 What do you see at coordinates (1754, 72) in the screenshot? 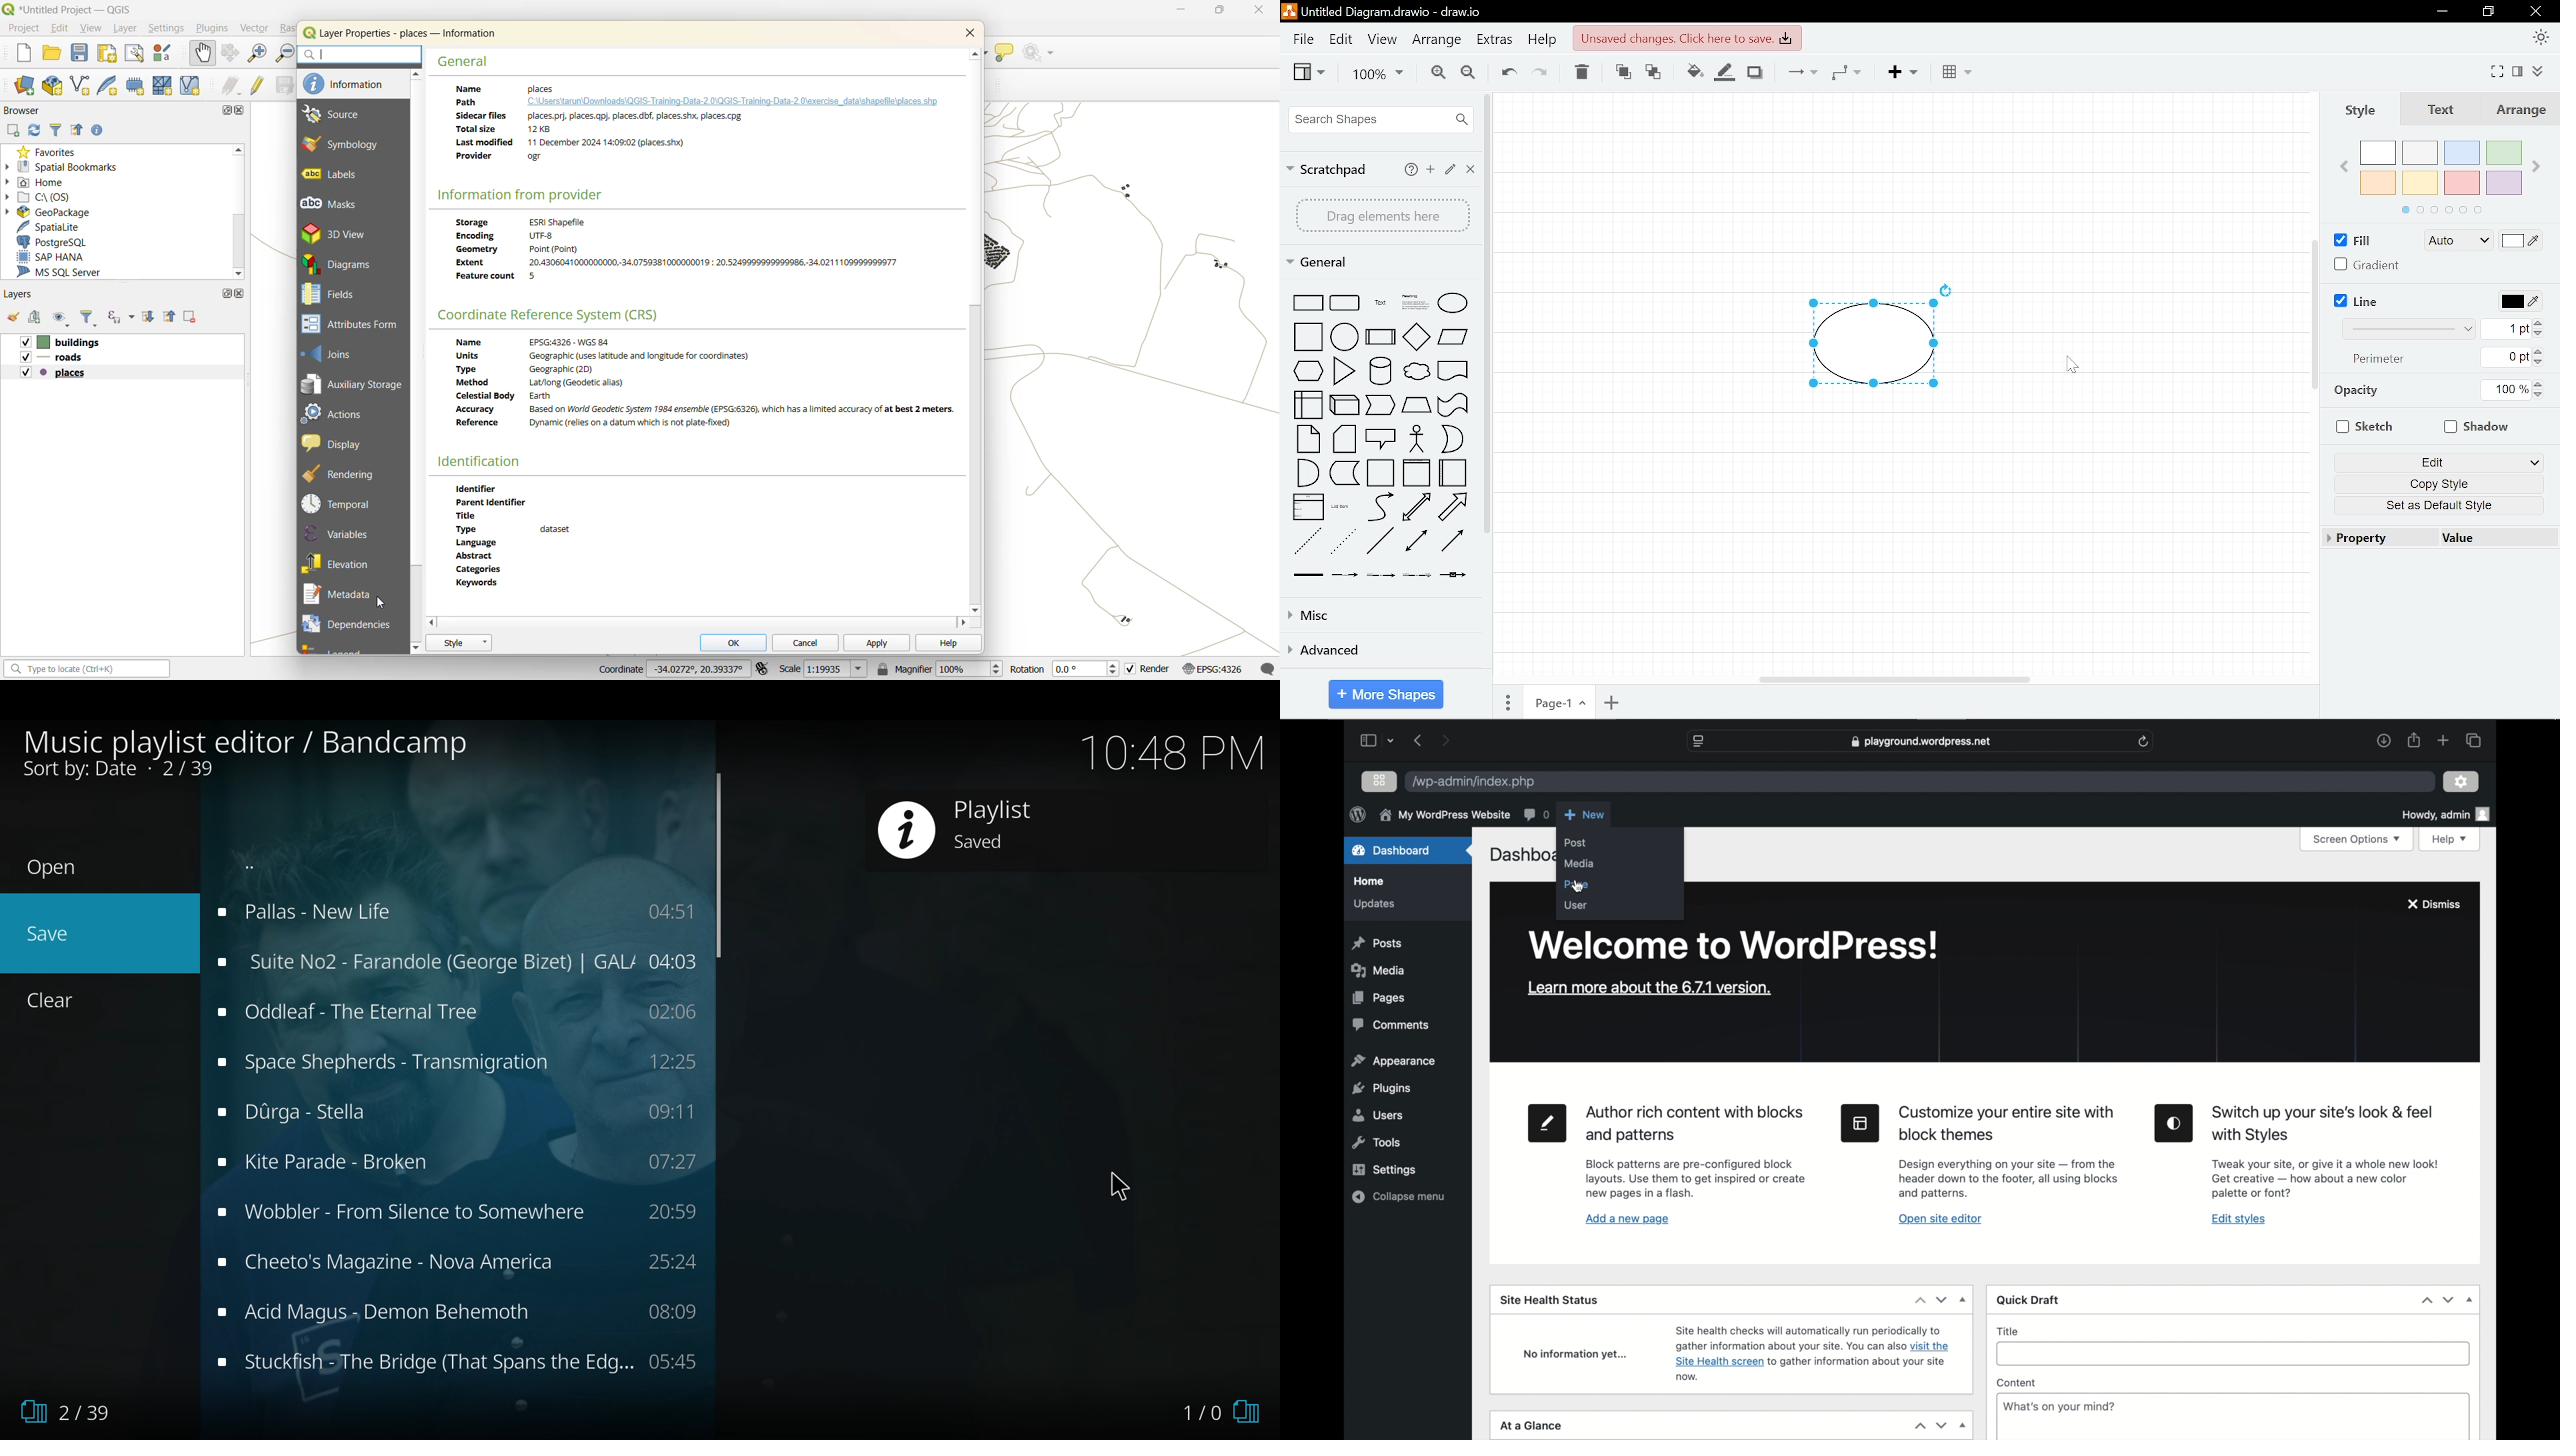
I see `Shadow` at bounding box center [1754, 72].